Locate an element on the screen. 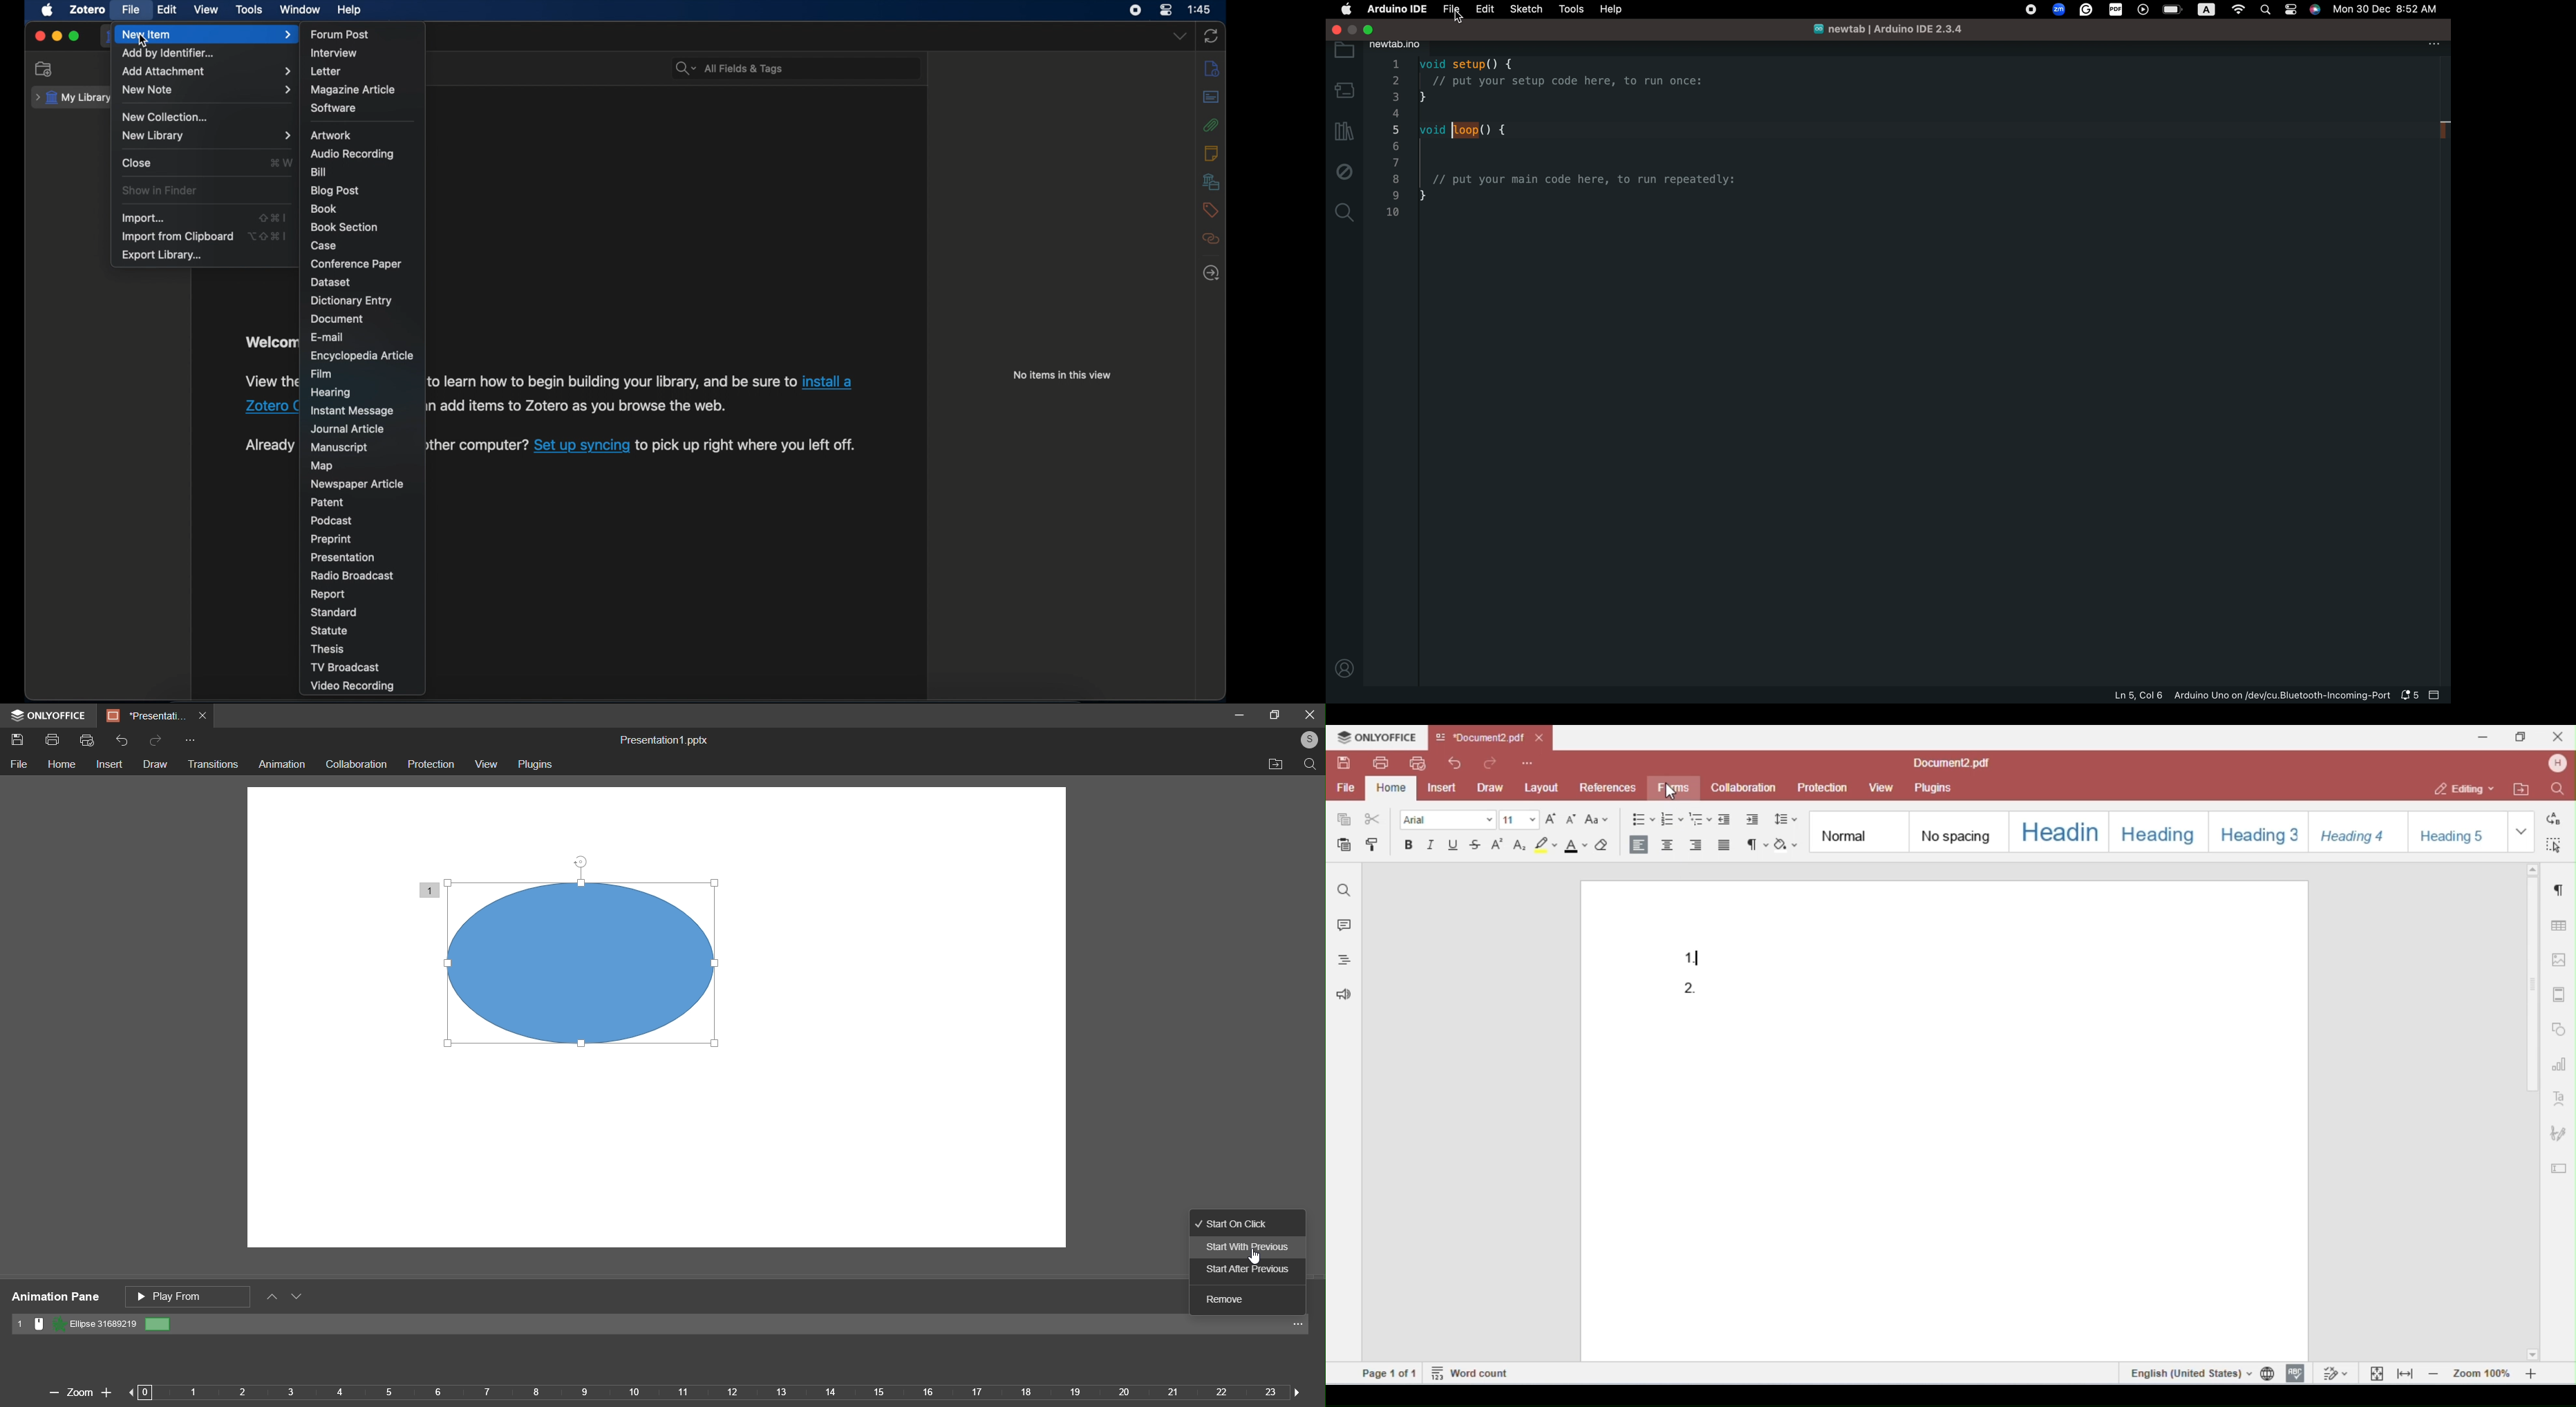  minimize is located at coordinates (1239, 714).